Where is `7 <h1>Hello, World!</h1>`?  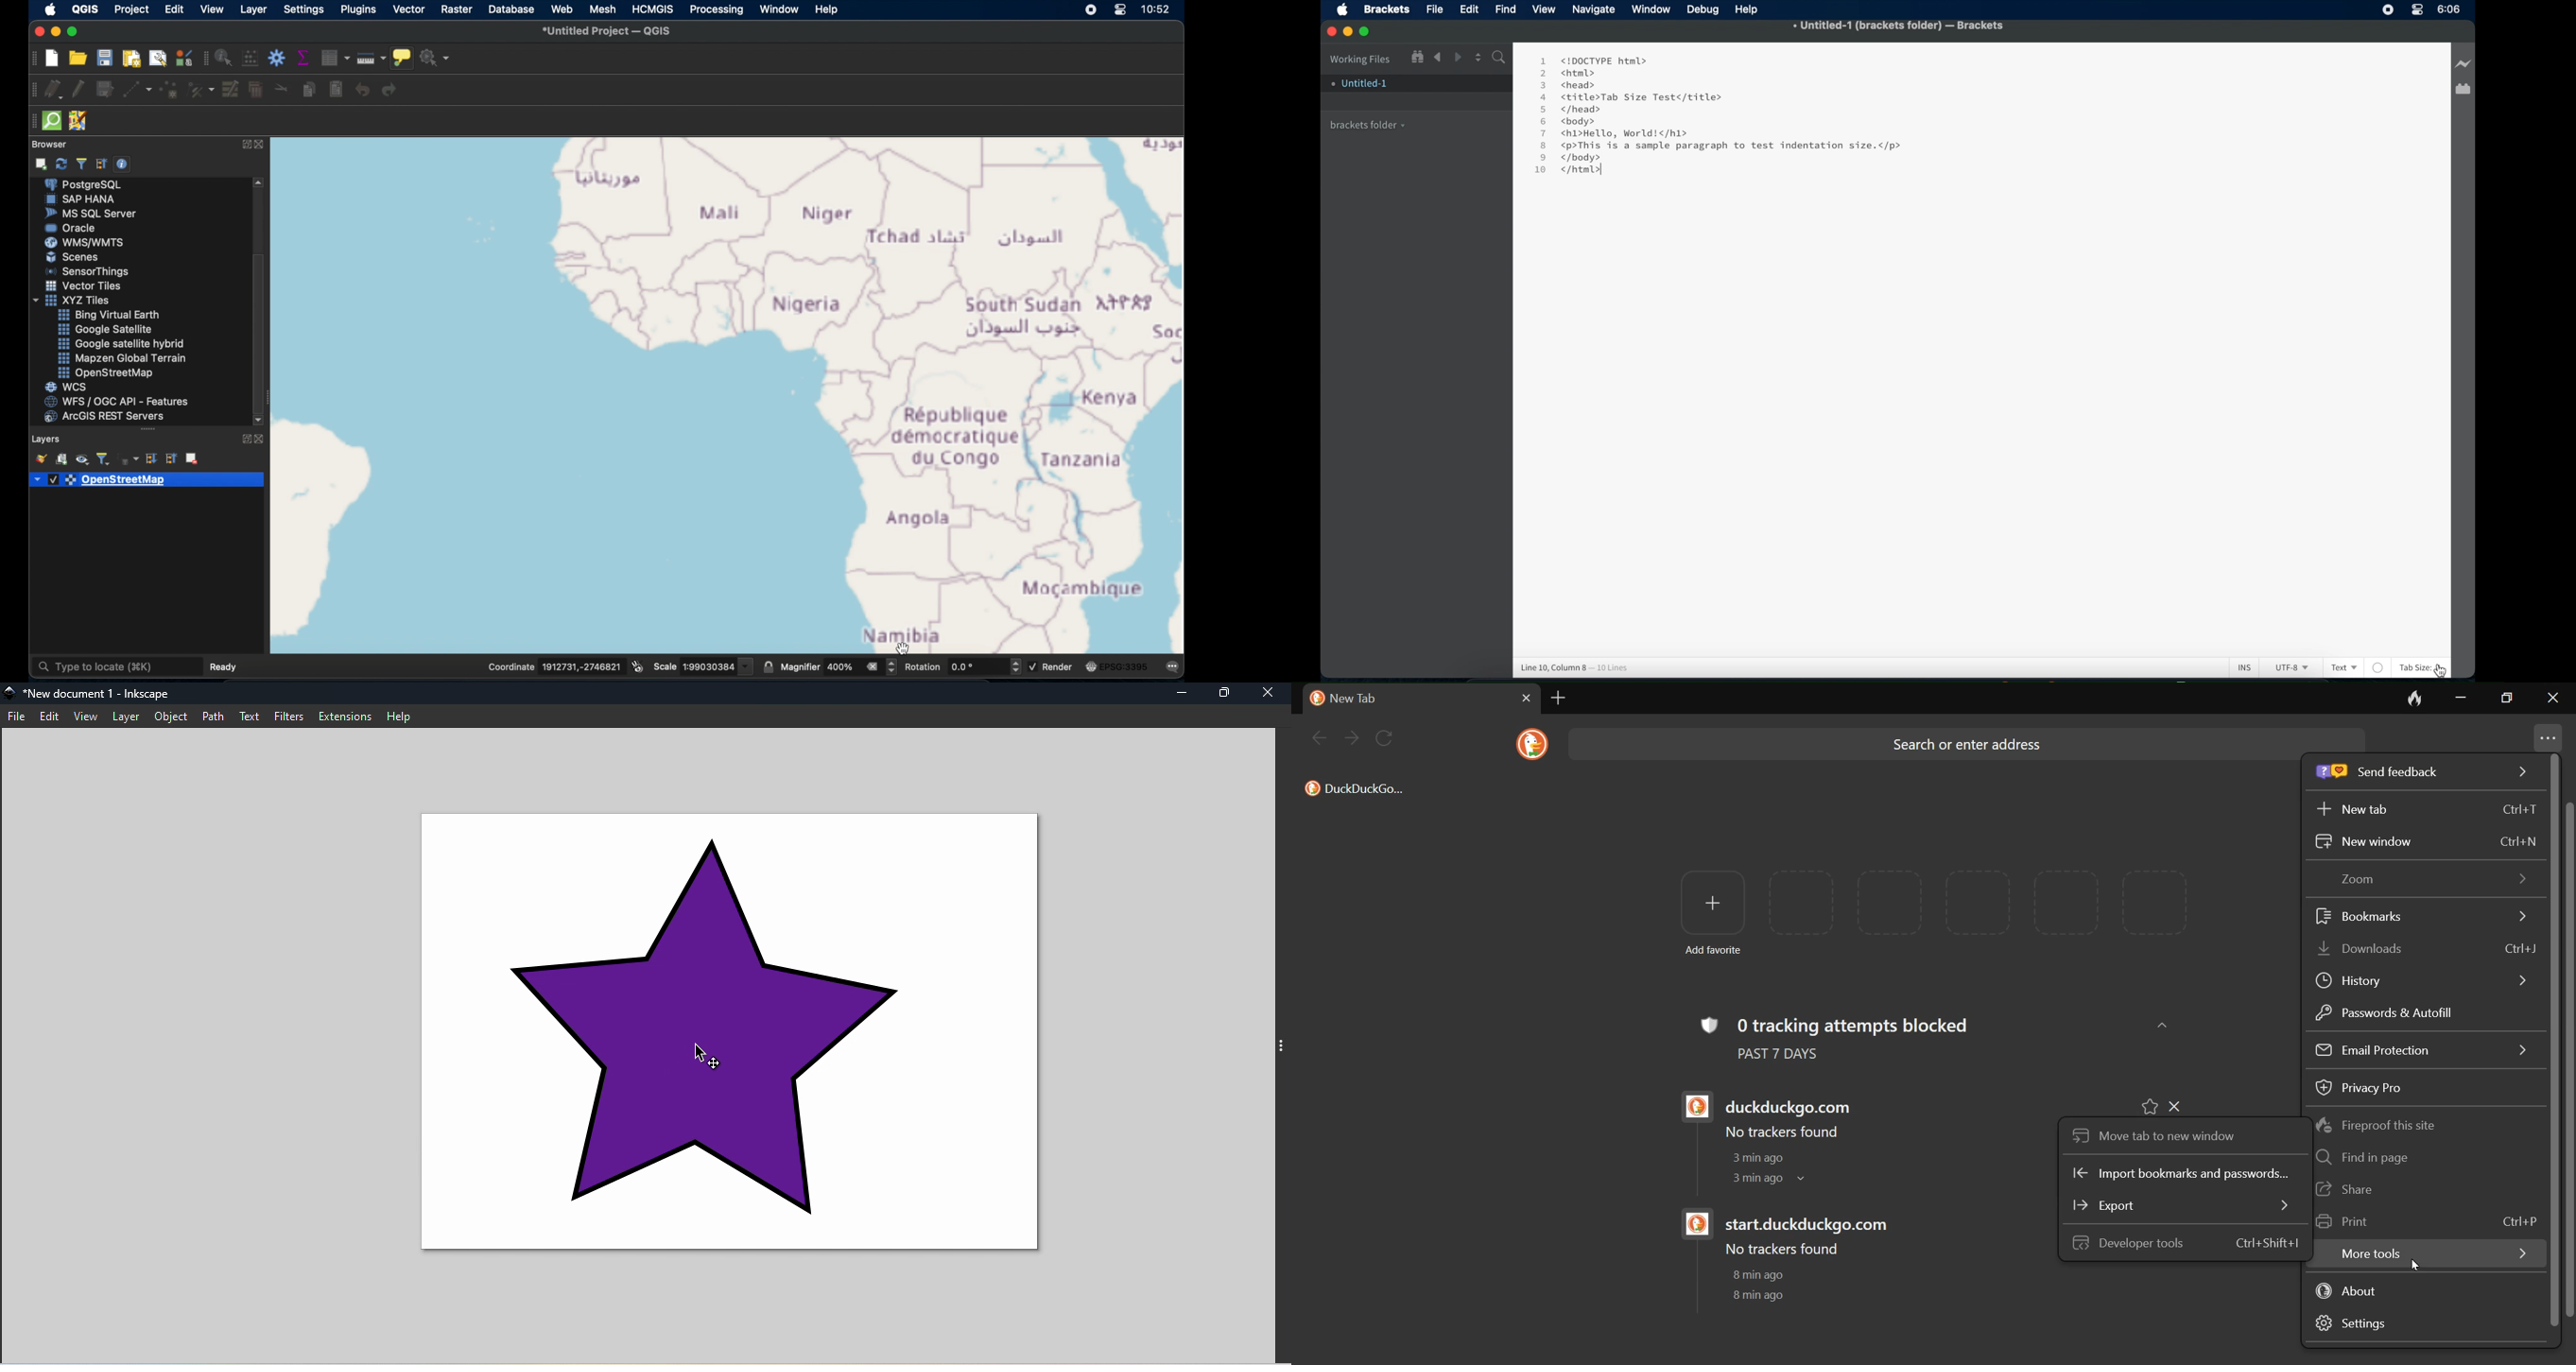 7 <h1>Hello, World!</h1> is located at coordinates (1616, 133).